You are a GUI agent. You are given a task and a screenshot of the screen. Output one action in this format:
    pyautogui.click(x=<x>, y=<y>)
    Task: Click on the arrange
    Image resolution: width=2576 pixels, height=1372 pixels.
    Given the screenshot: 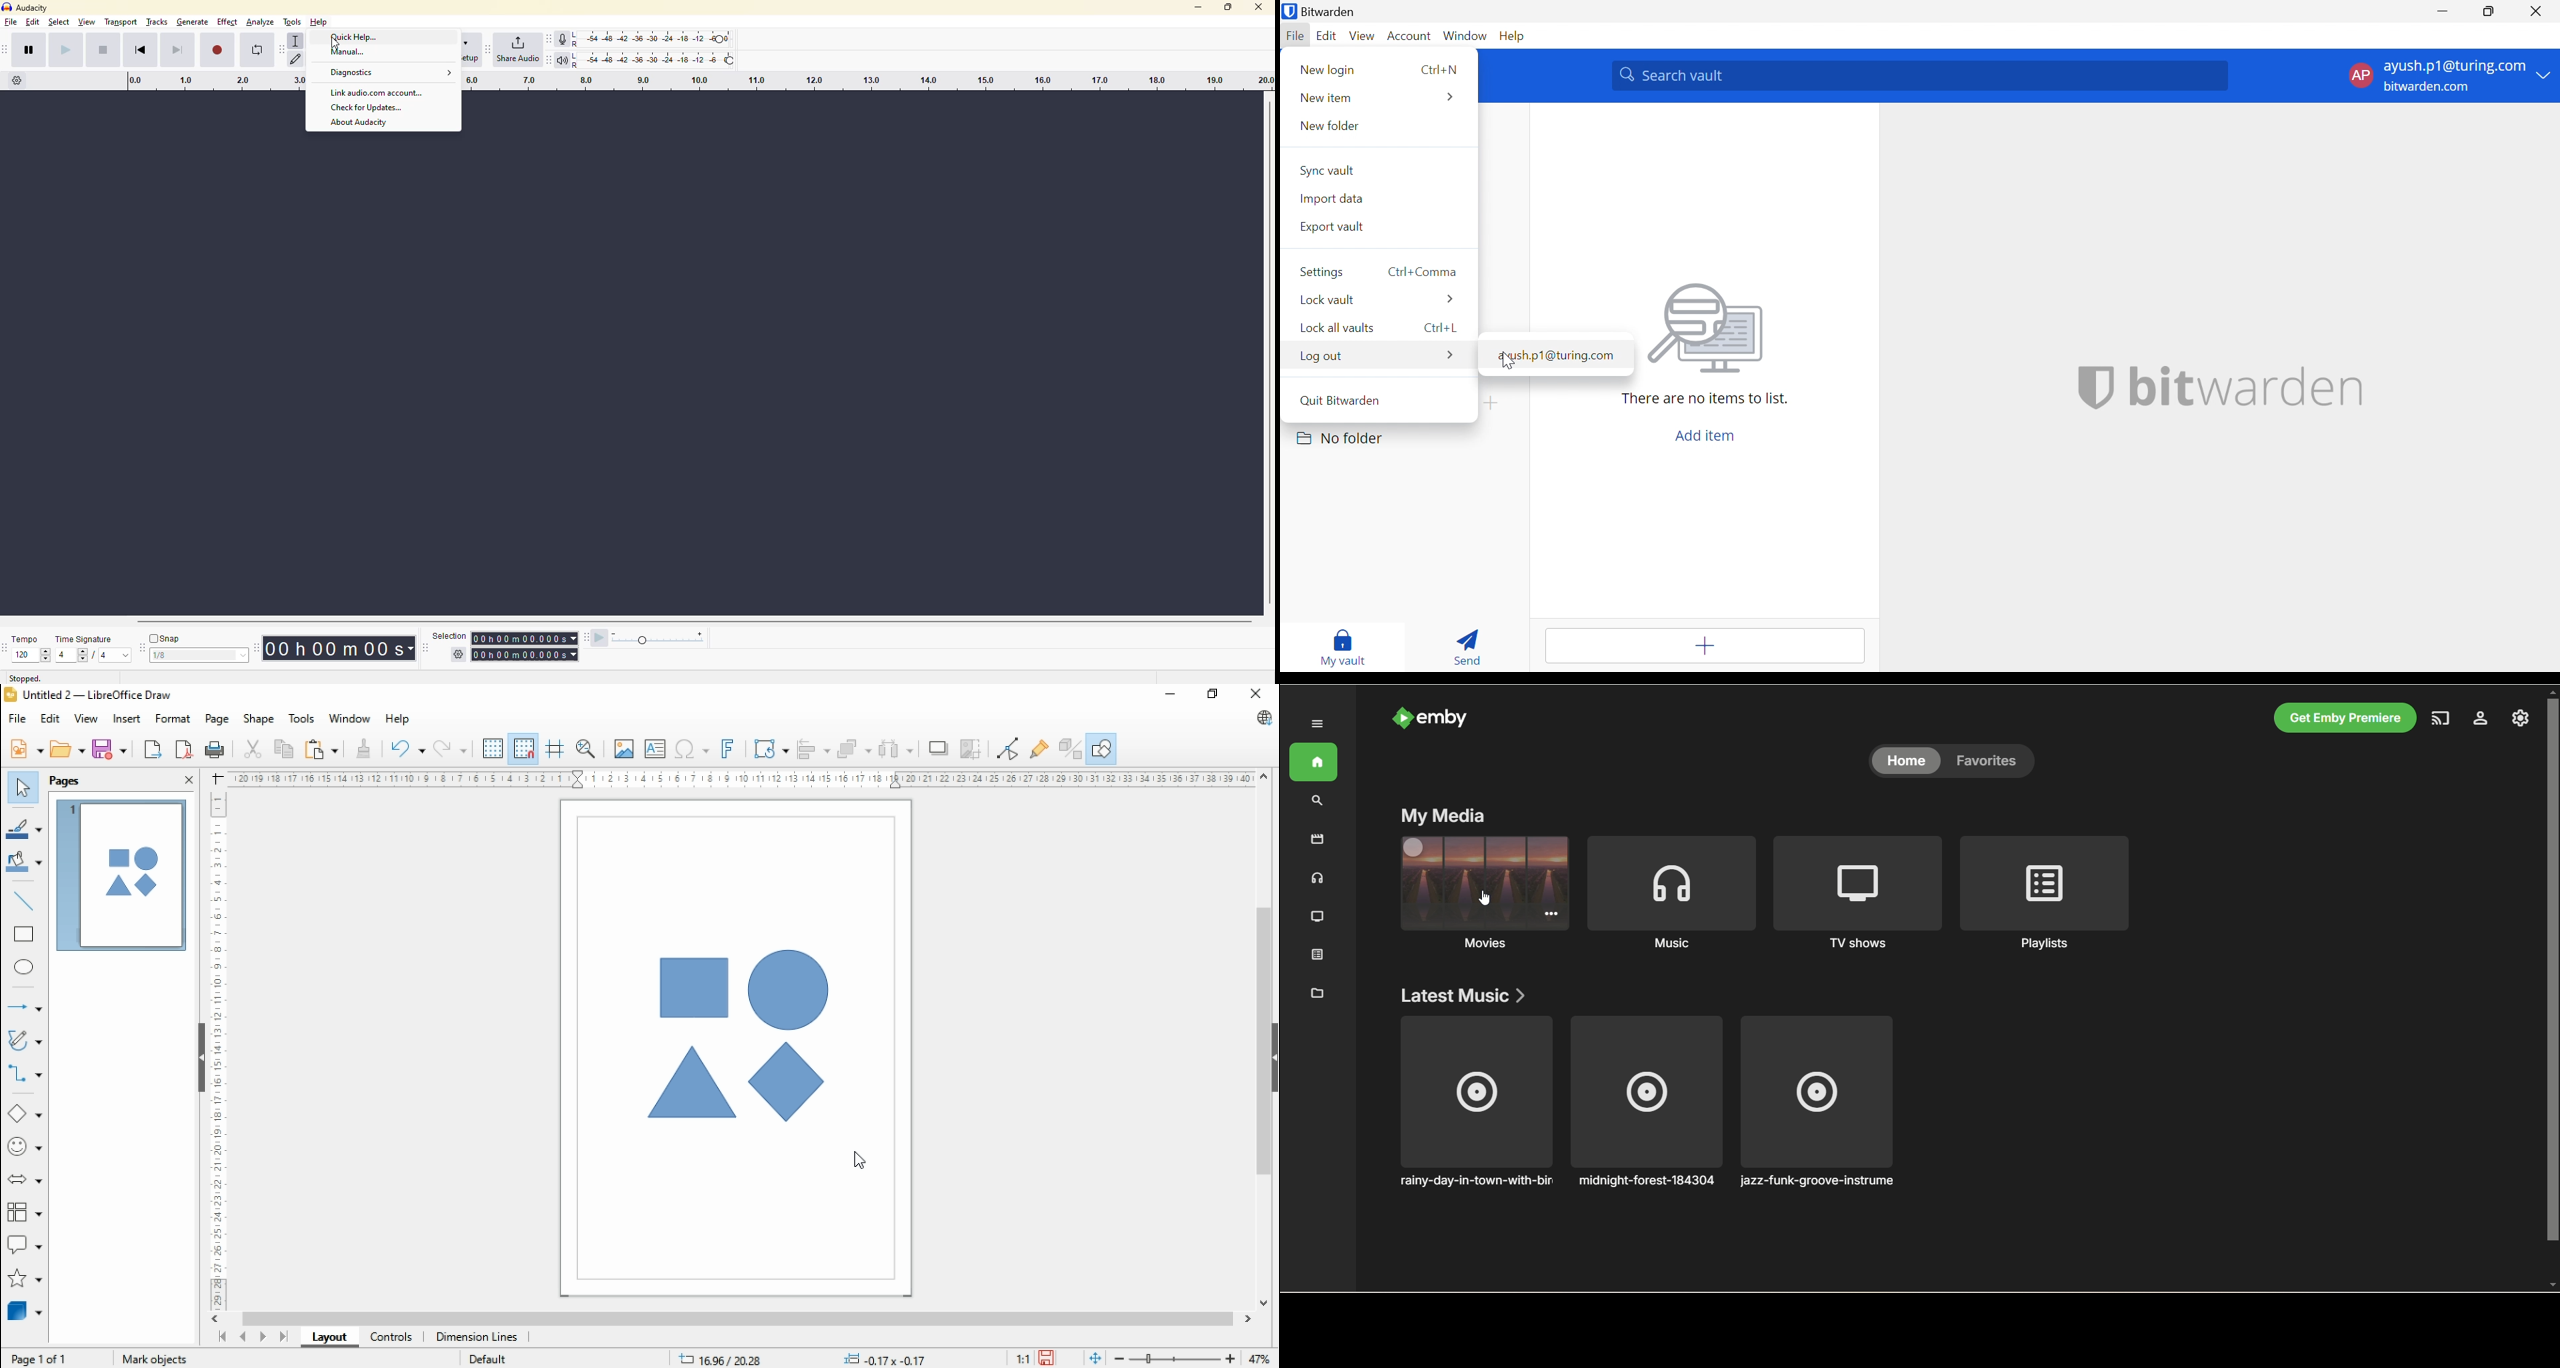 What is the action you would take?
    pyautogui.click(x=854, y=748)
    